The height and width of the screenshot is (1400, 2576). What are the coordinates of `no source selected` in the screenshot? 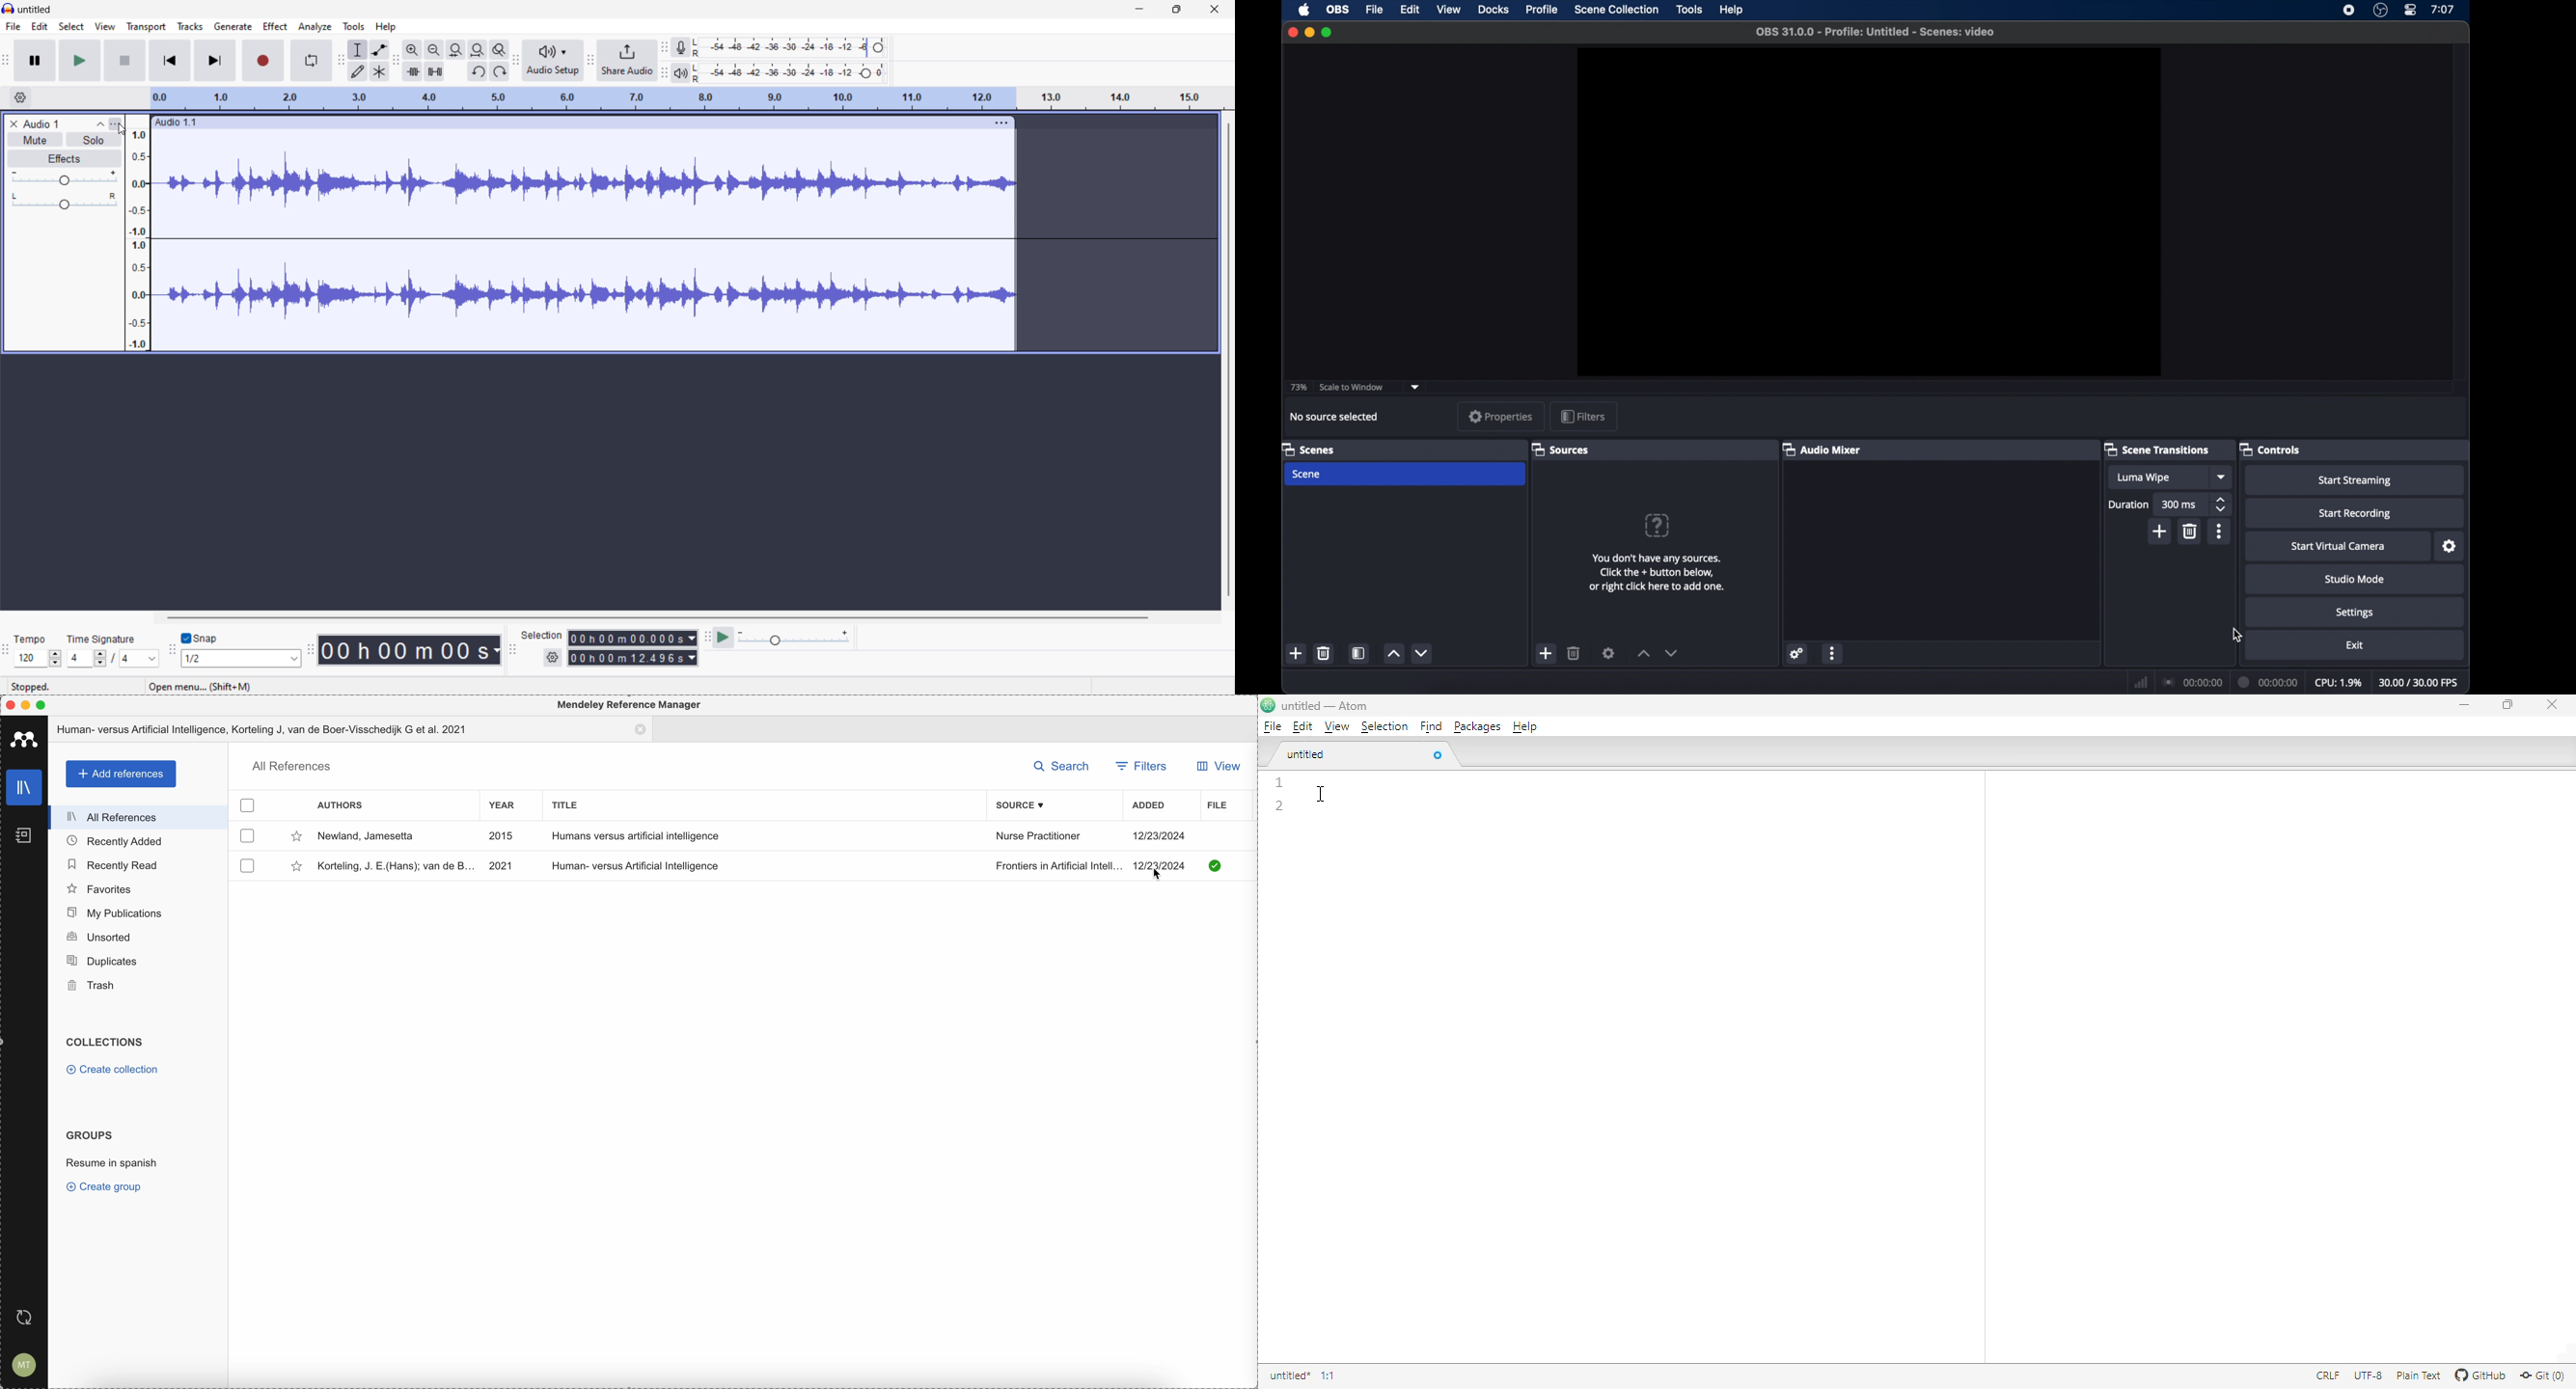 It's located at (1334, 417).